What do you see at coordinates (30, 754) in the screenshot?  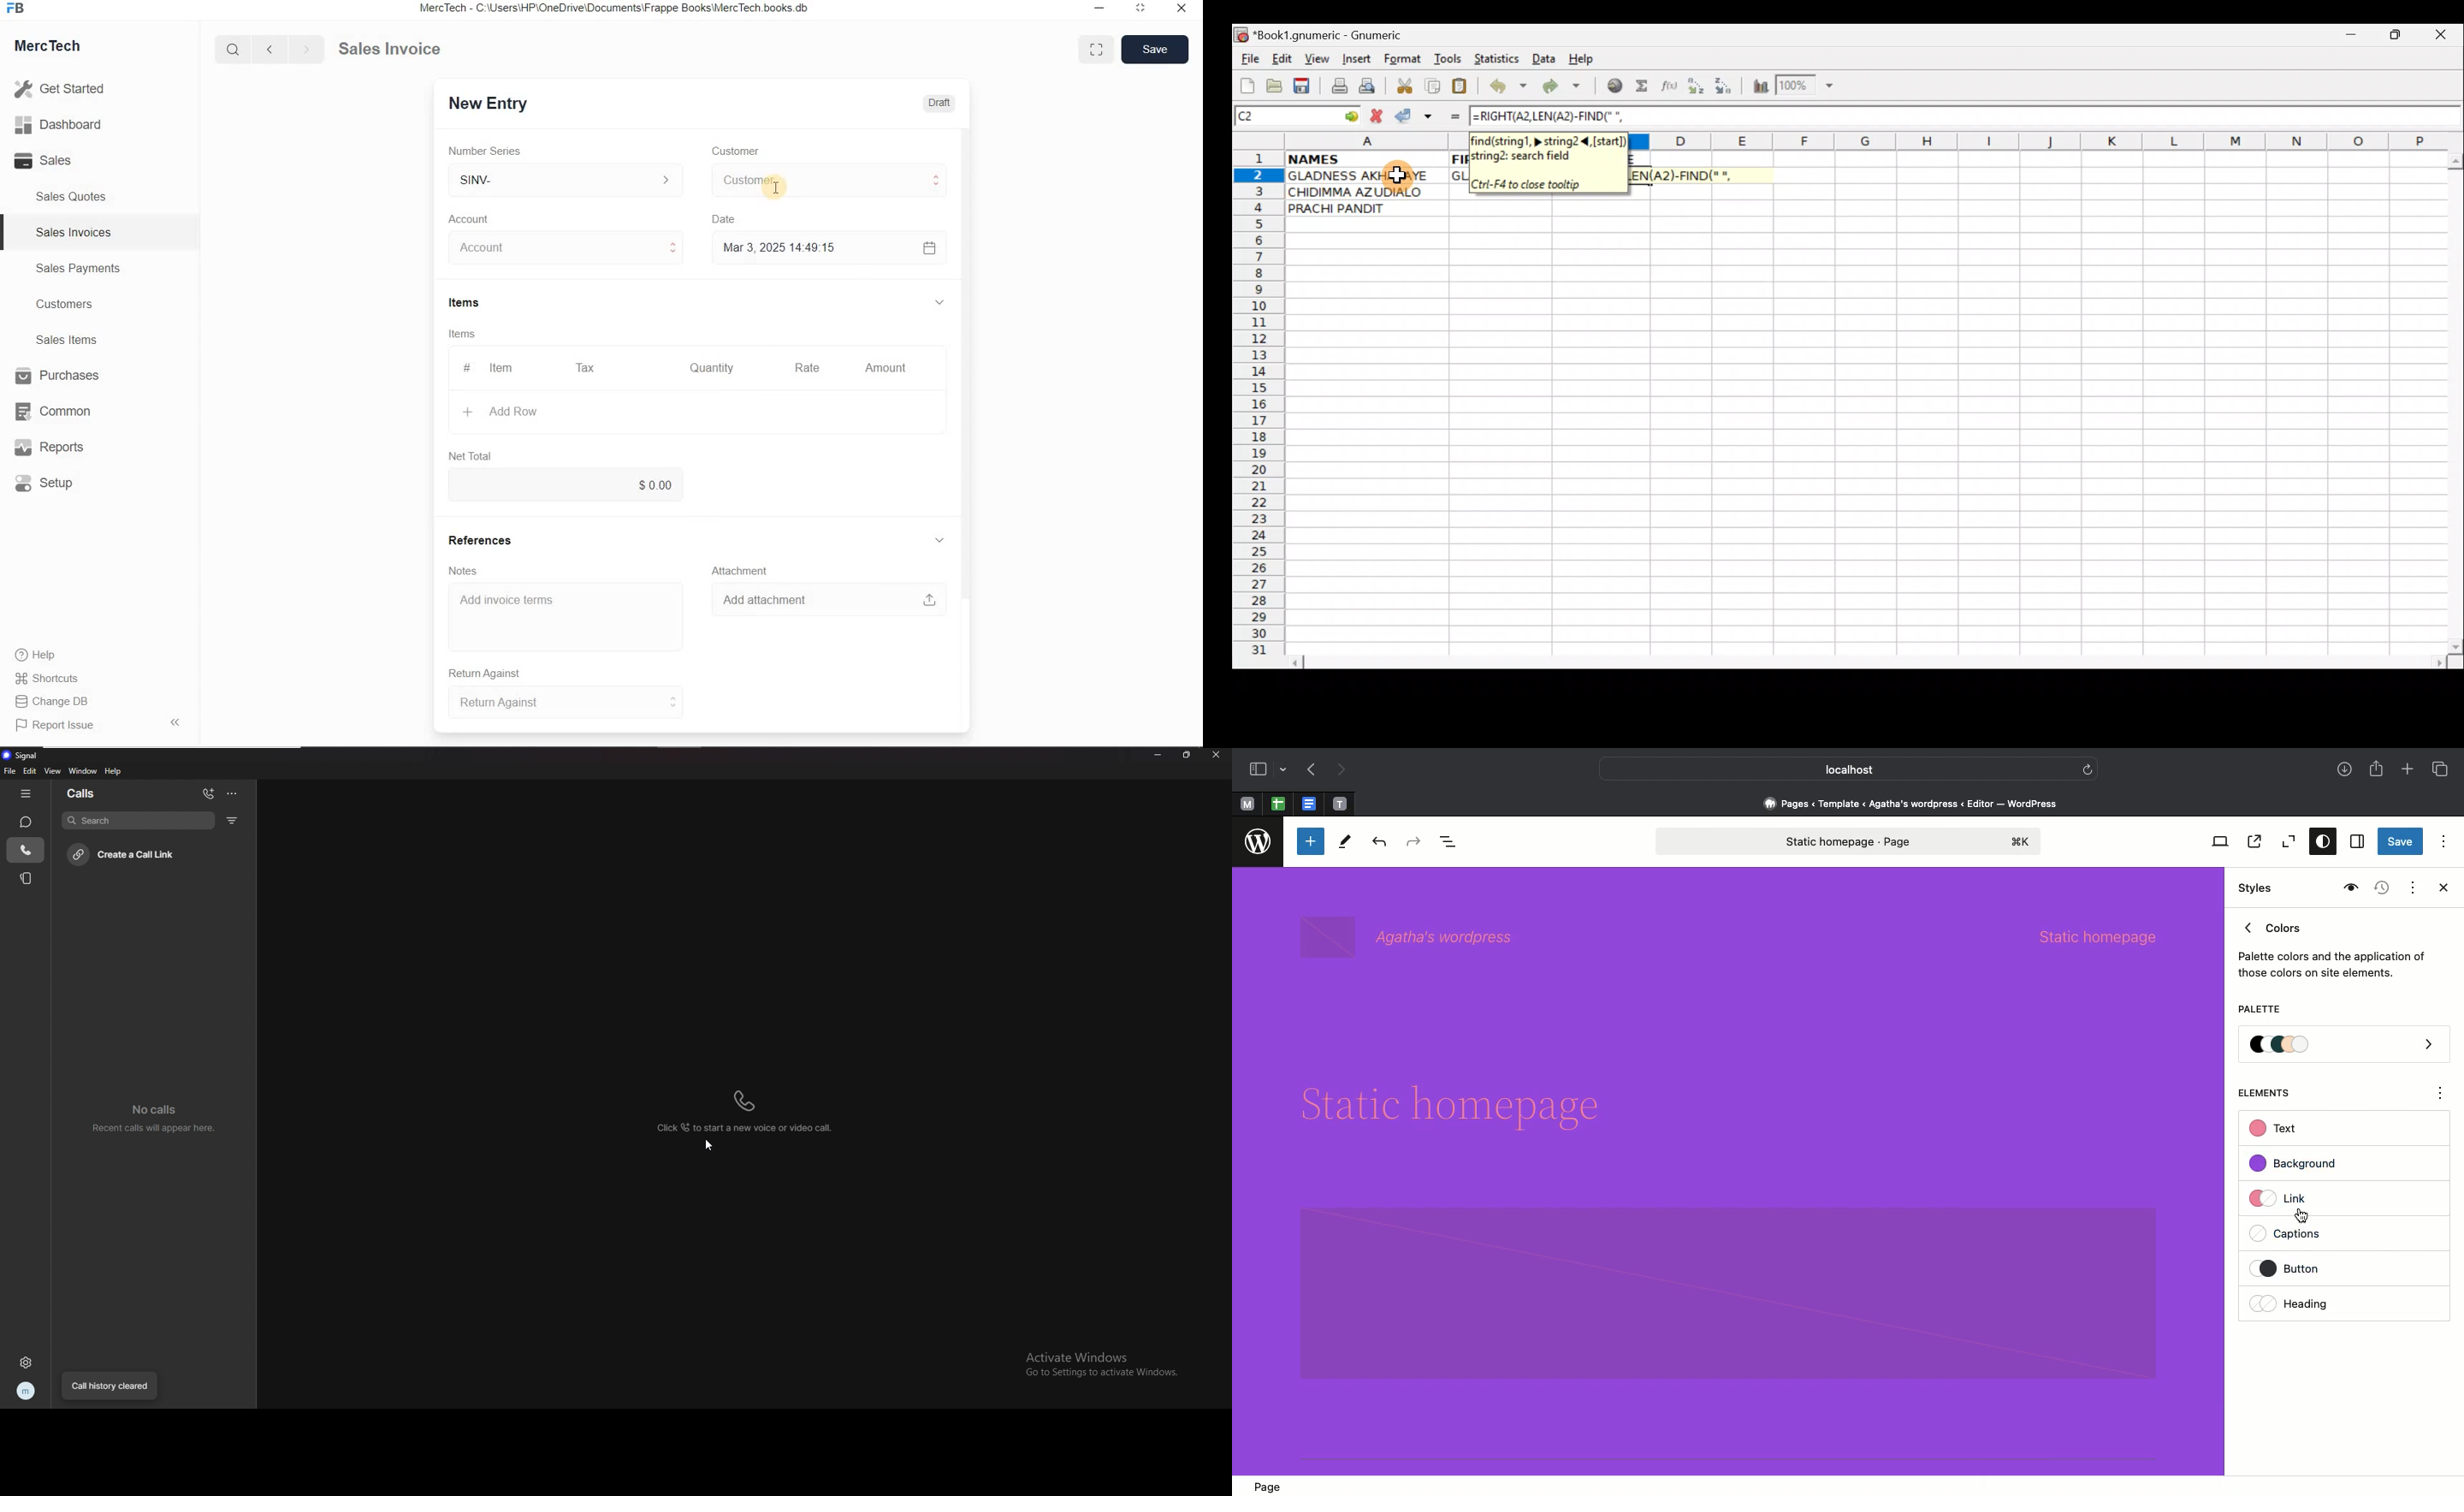 I see `signal` at bounding box center [30, 754].